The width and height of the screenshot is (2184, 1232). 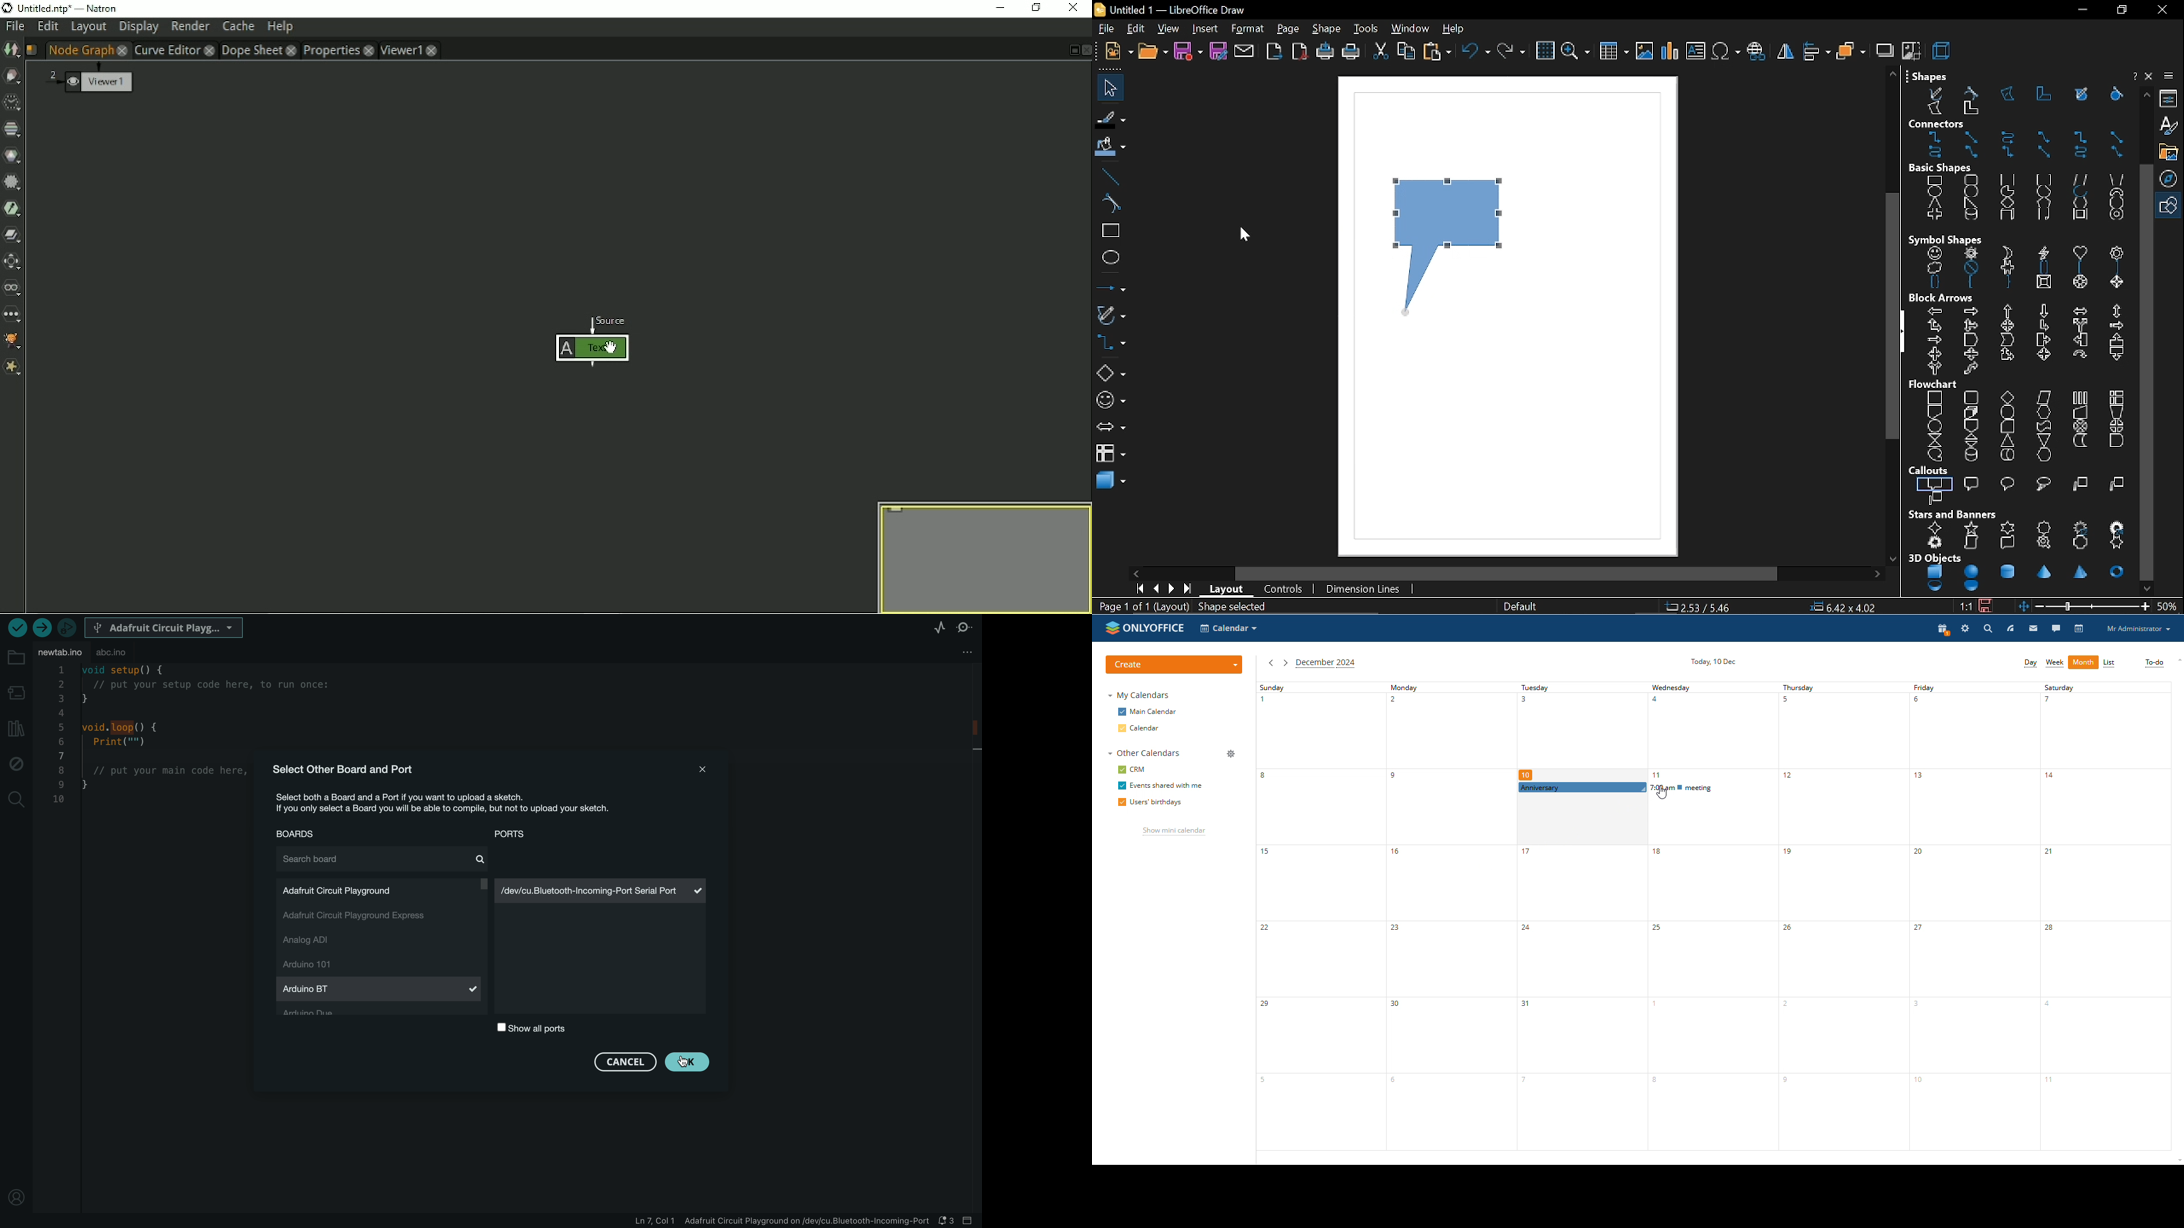 What do you see at coordinates (1954, 514) in the screenshot?
I see `stars and banners` at bounding box center [1954, 514].